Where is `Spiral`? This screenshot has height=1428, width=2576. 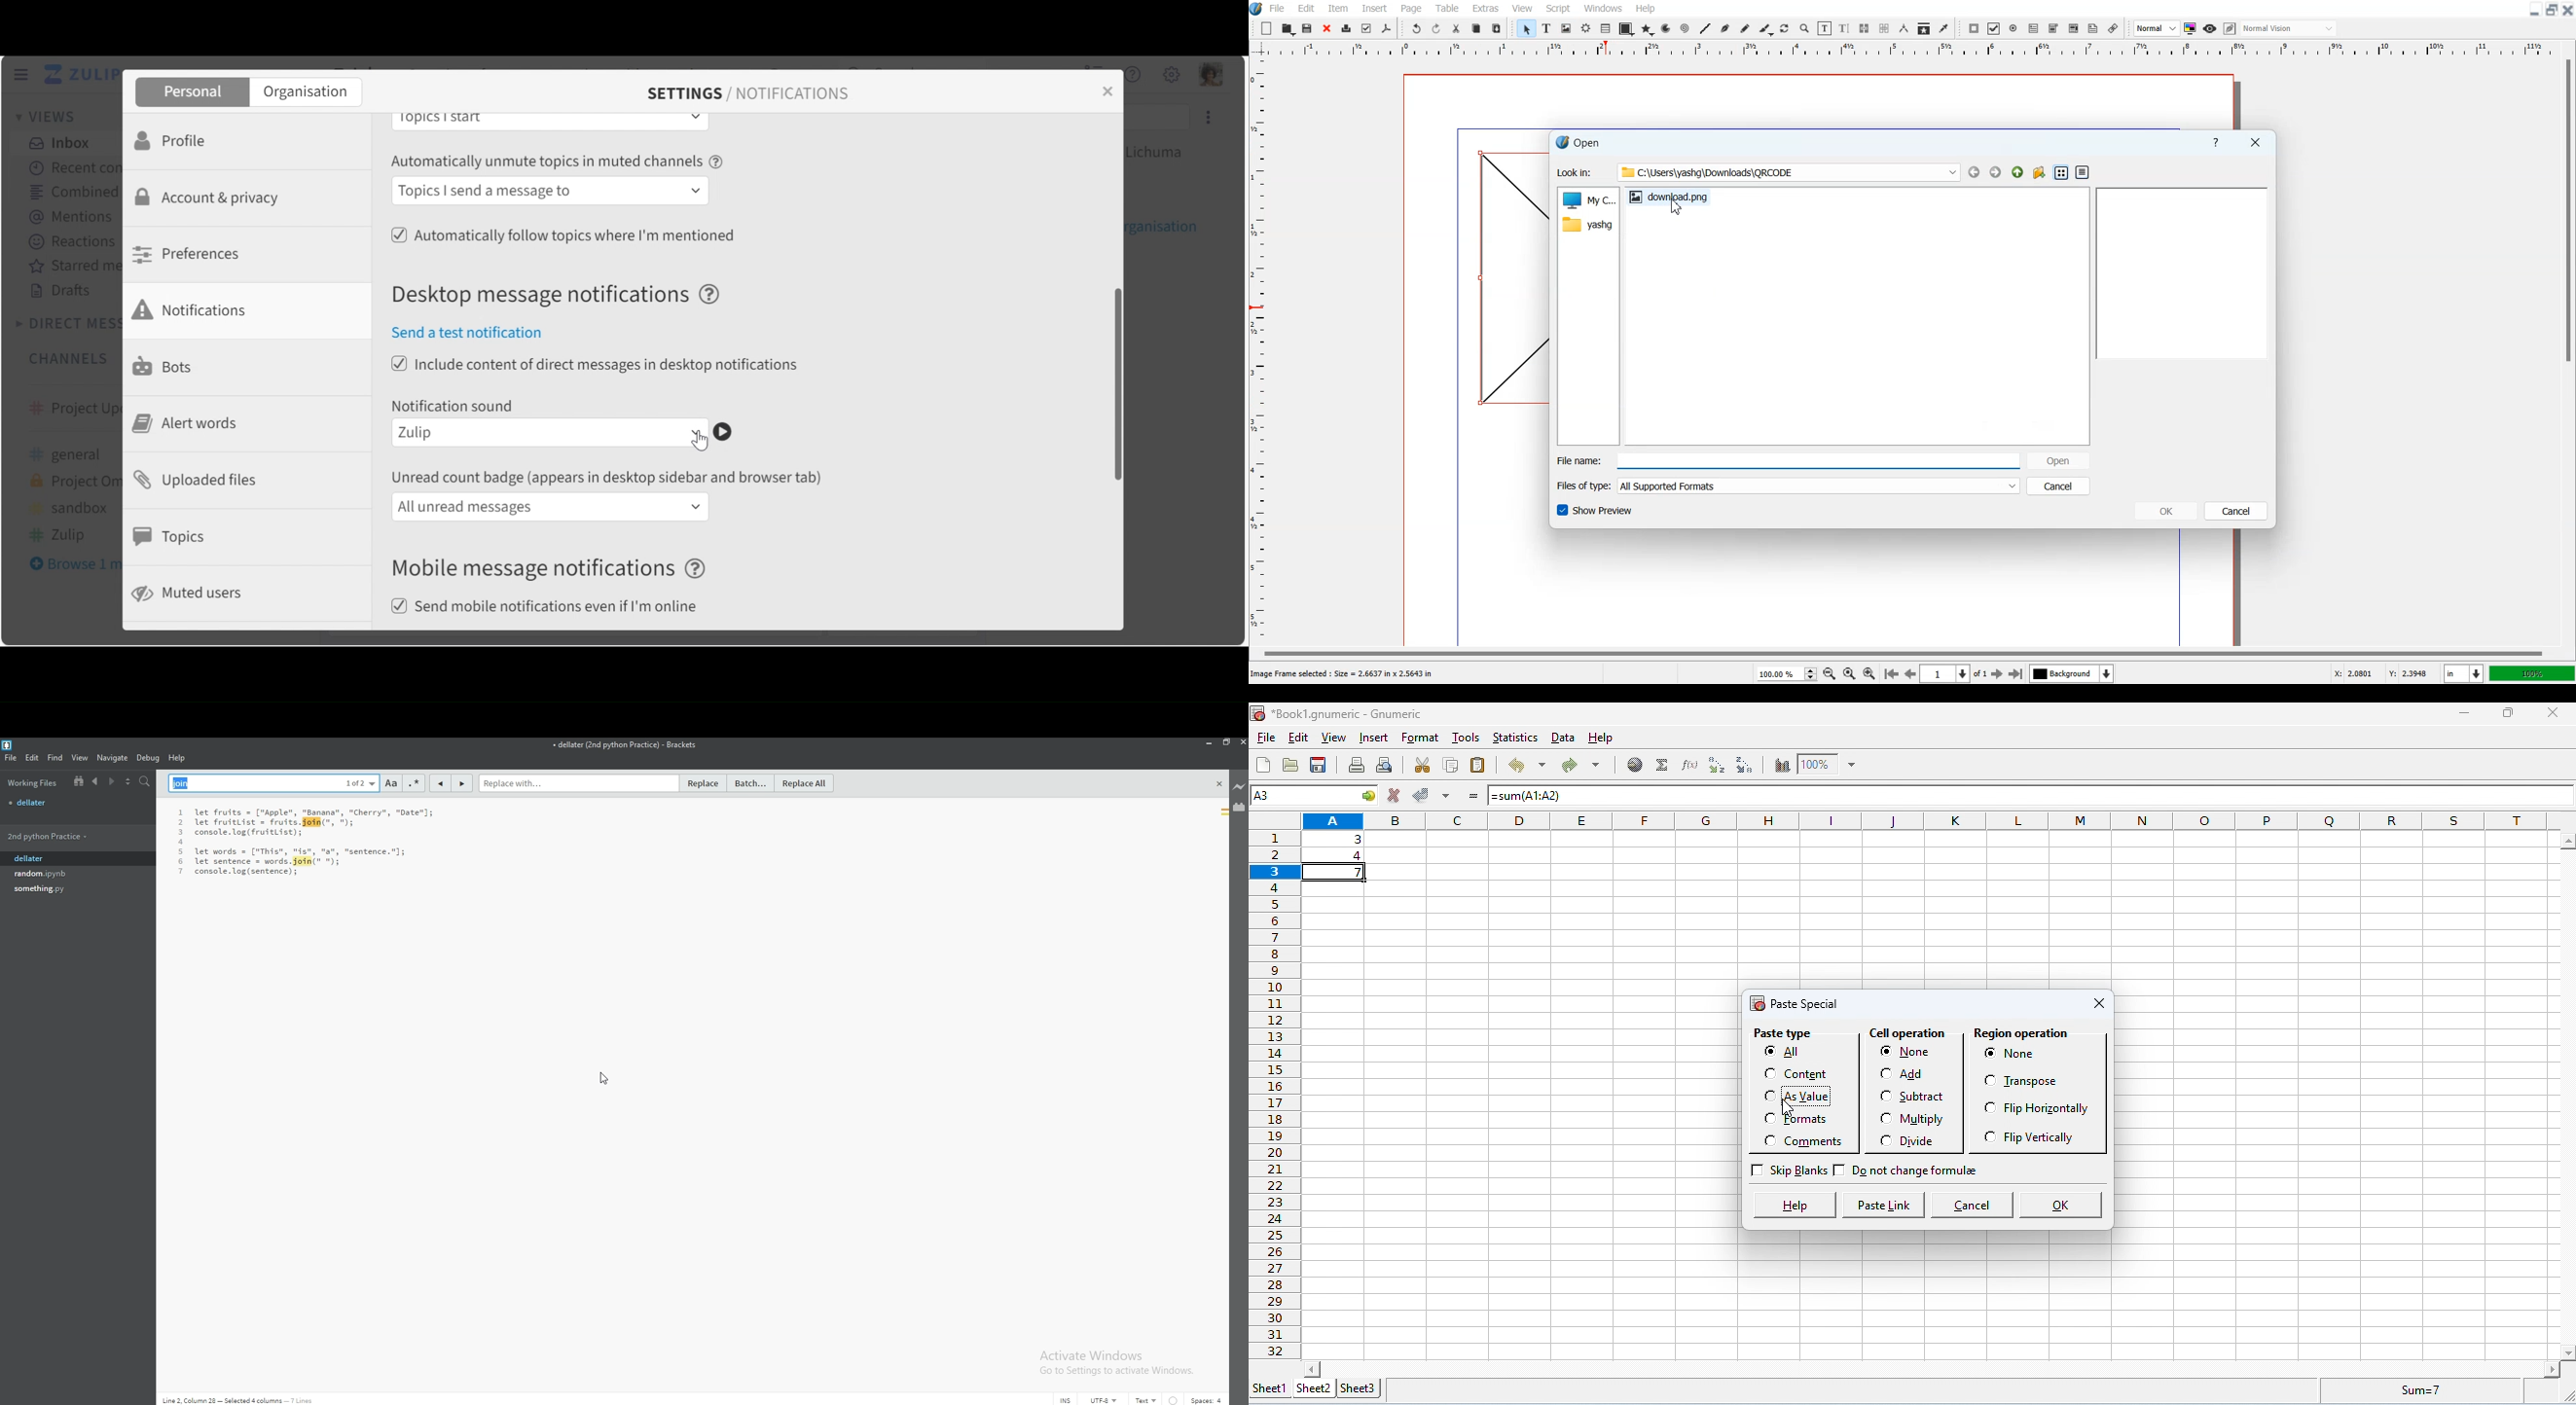
Spiral is located at coordinates (1684, 28).